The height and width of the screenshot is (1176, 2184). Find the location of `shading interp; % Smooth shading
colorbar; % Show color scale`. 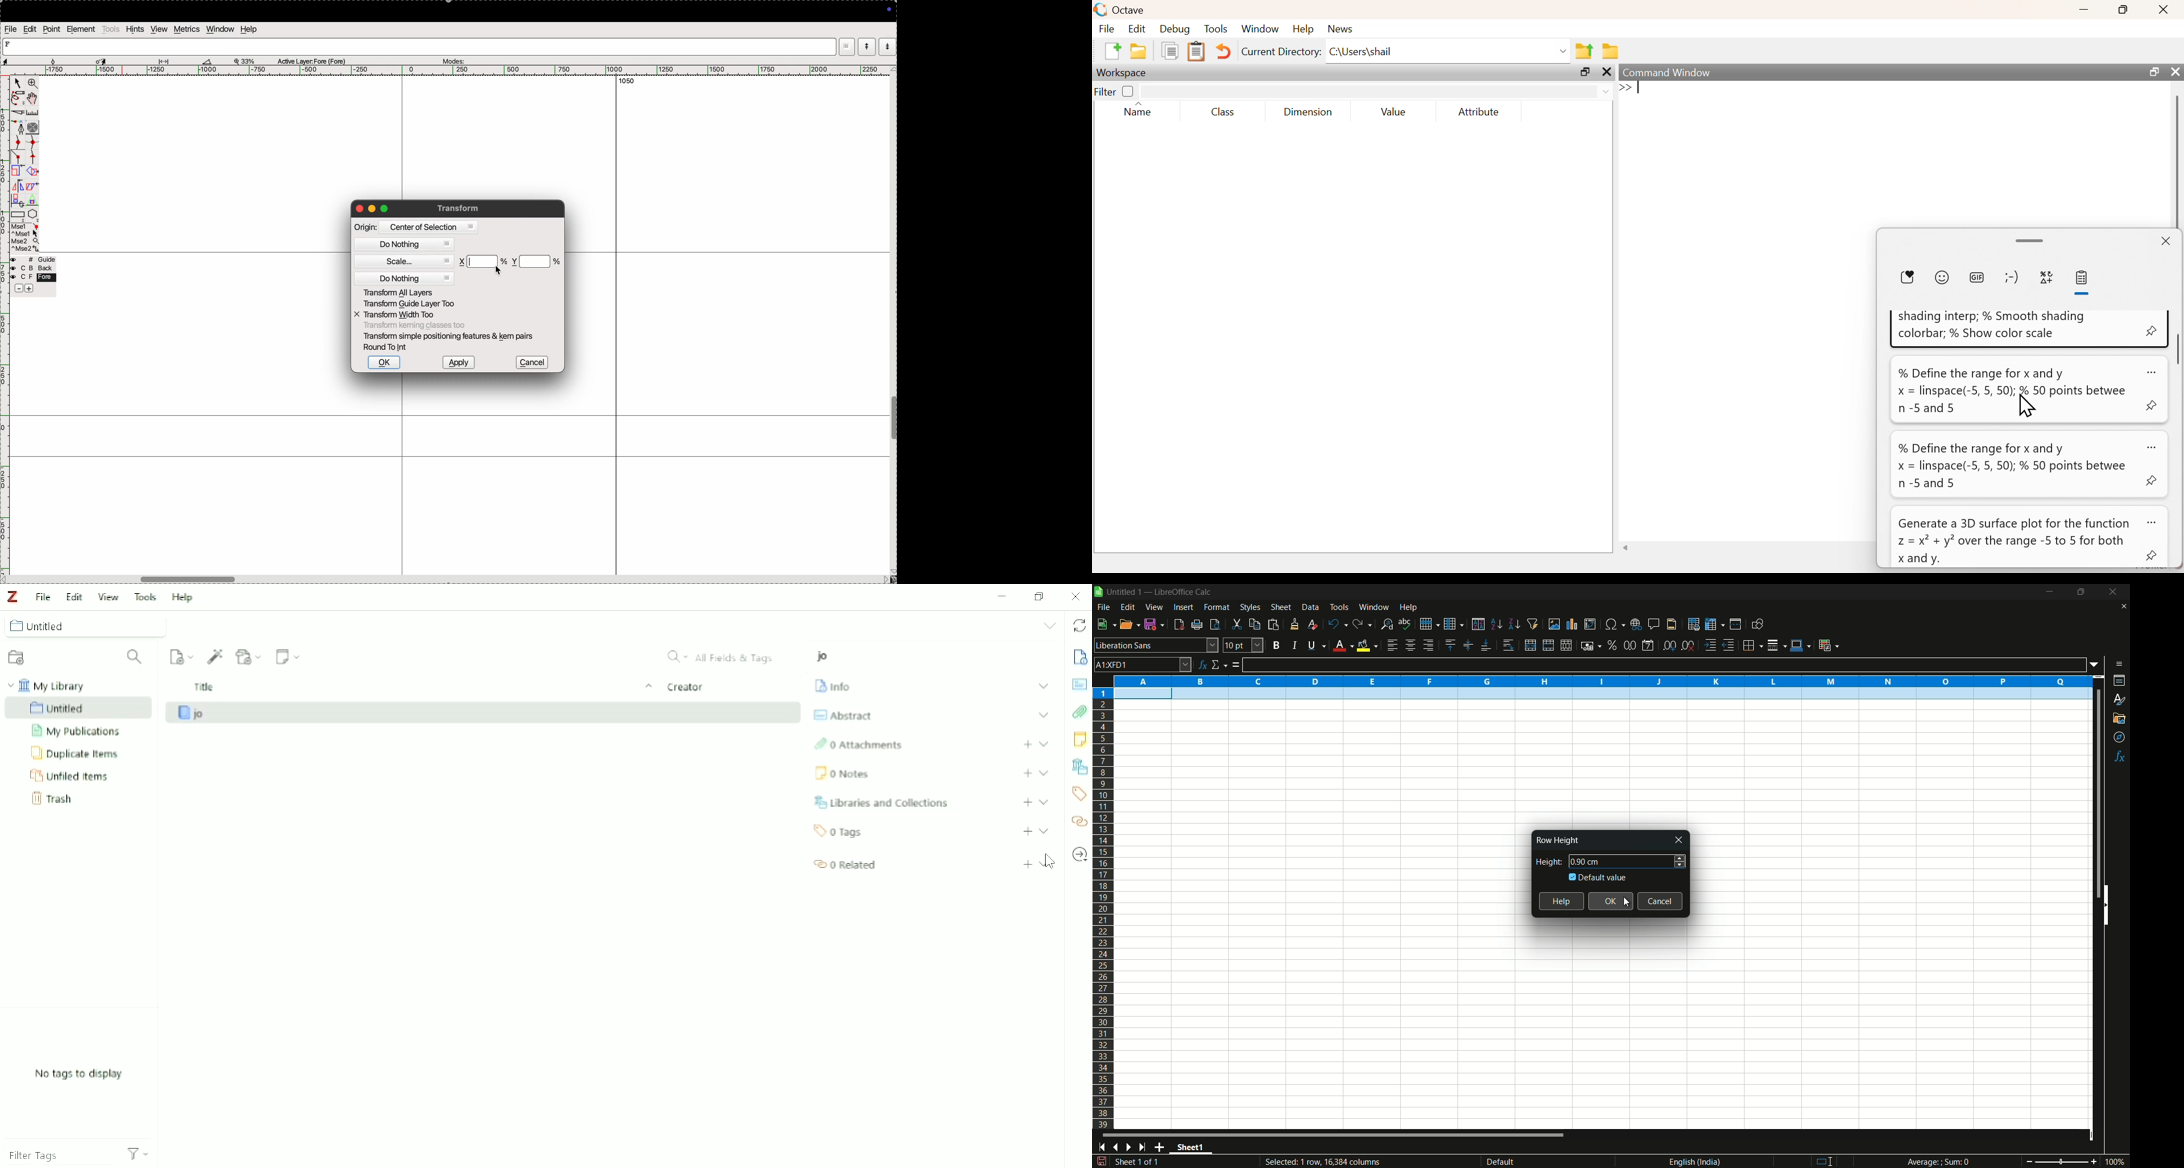

shading interp; % Smooth shading
colorbar; % Show color scale is located at coordinates (1995, 324).